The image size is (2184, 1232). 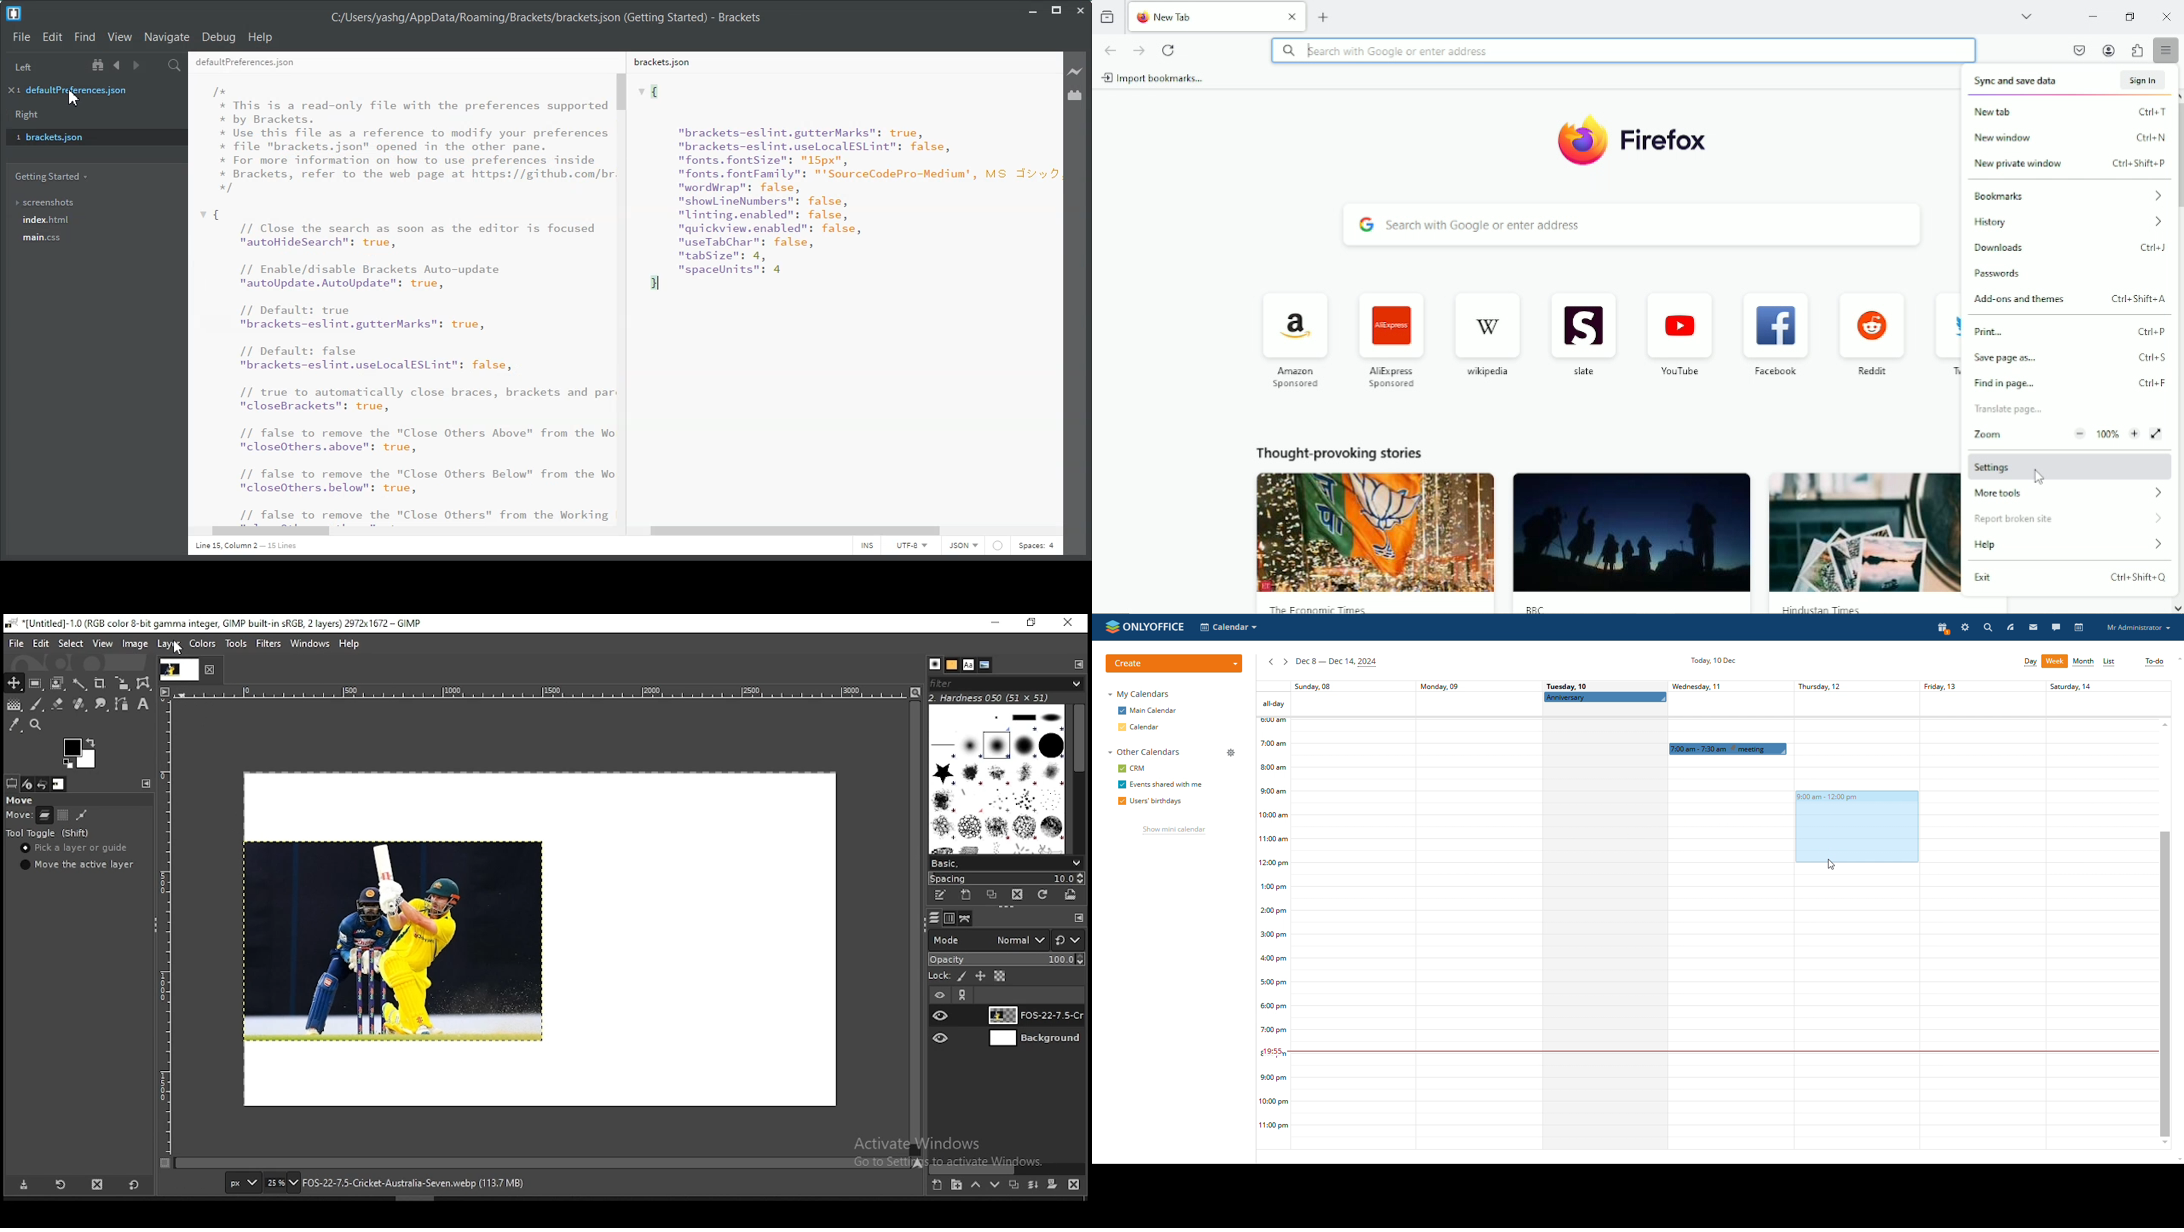 What do you see at coordinates (2090, 15) in the screenshot?
I see `minimize` at bounding box center [2090, 15].